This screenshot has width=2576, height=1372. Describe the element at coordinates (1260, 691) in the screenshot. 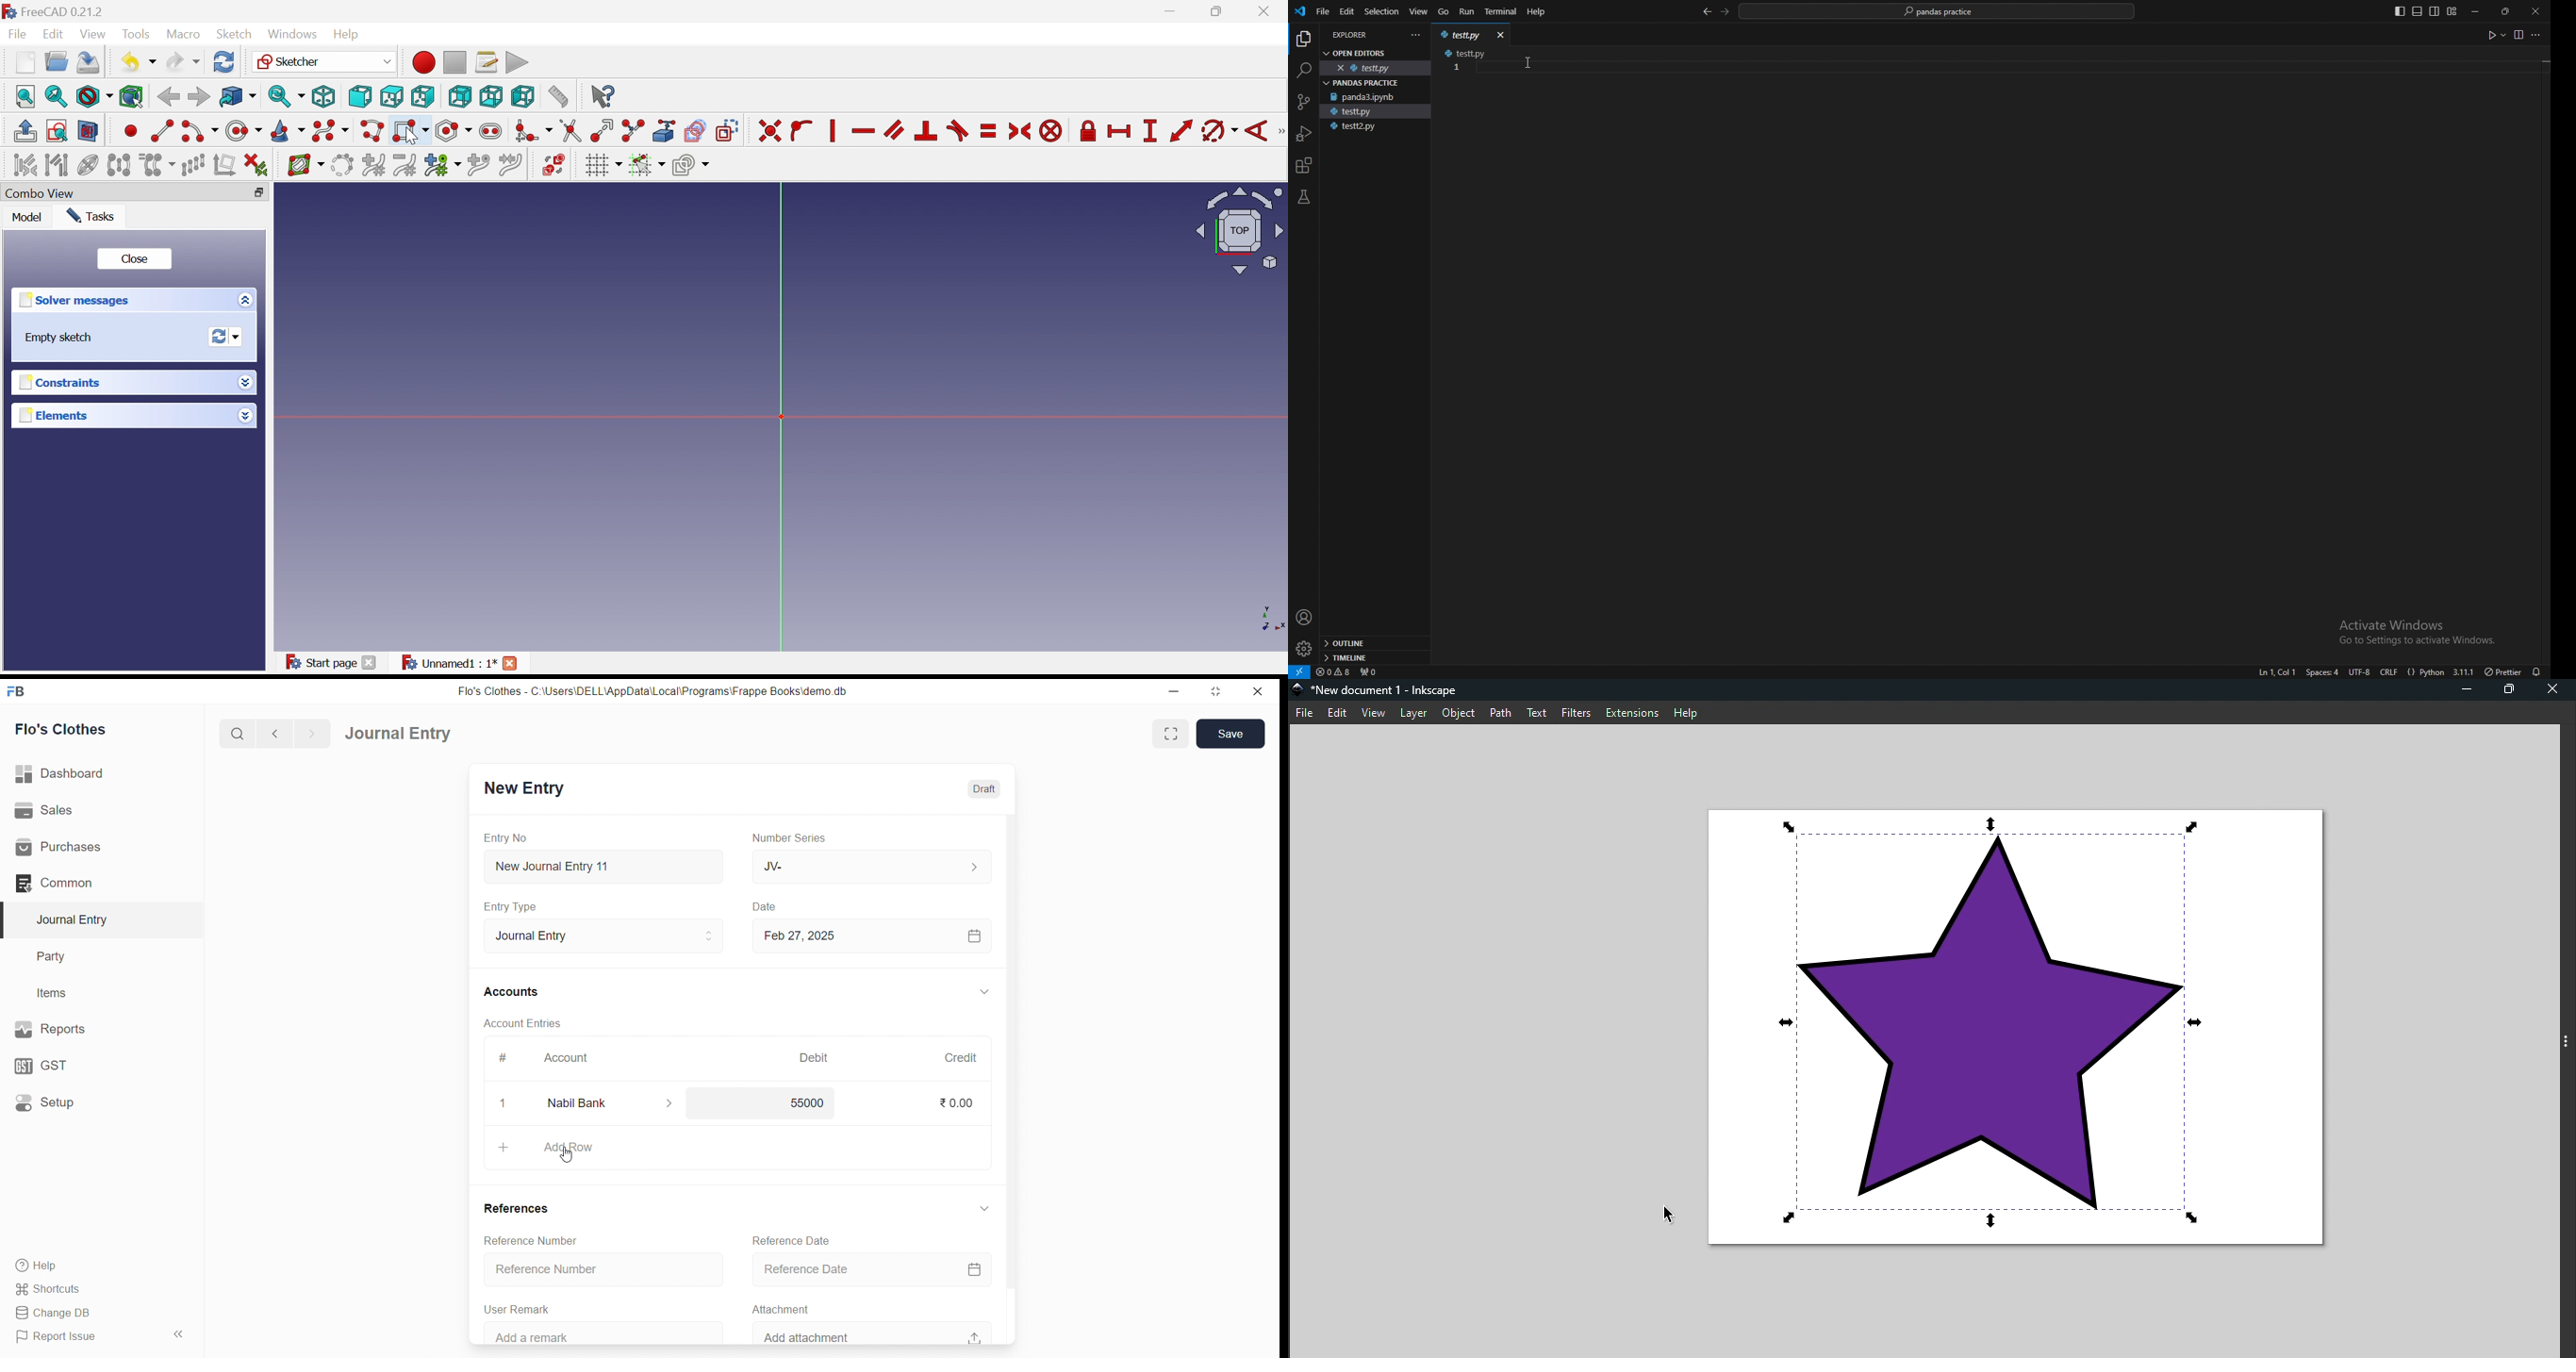

I see `close` at that location.